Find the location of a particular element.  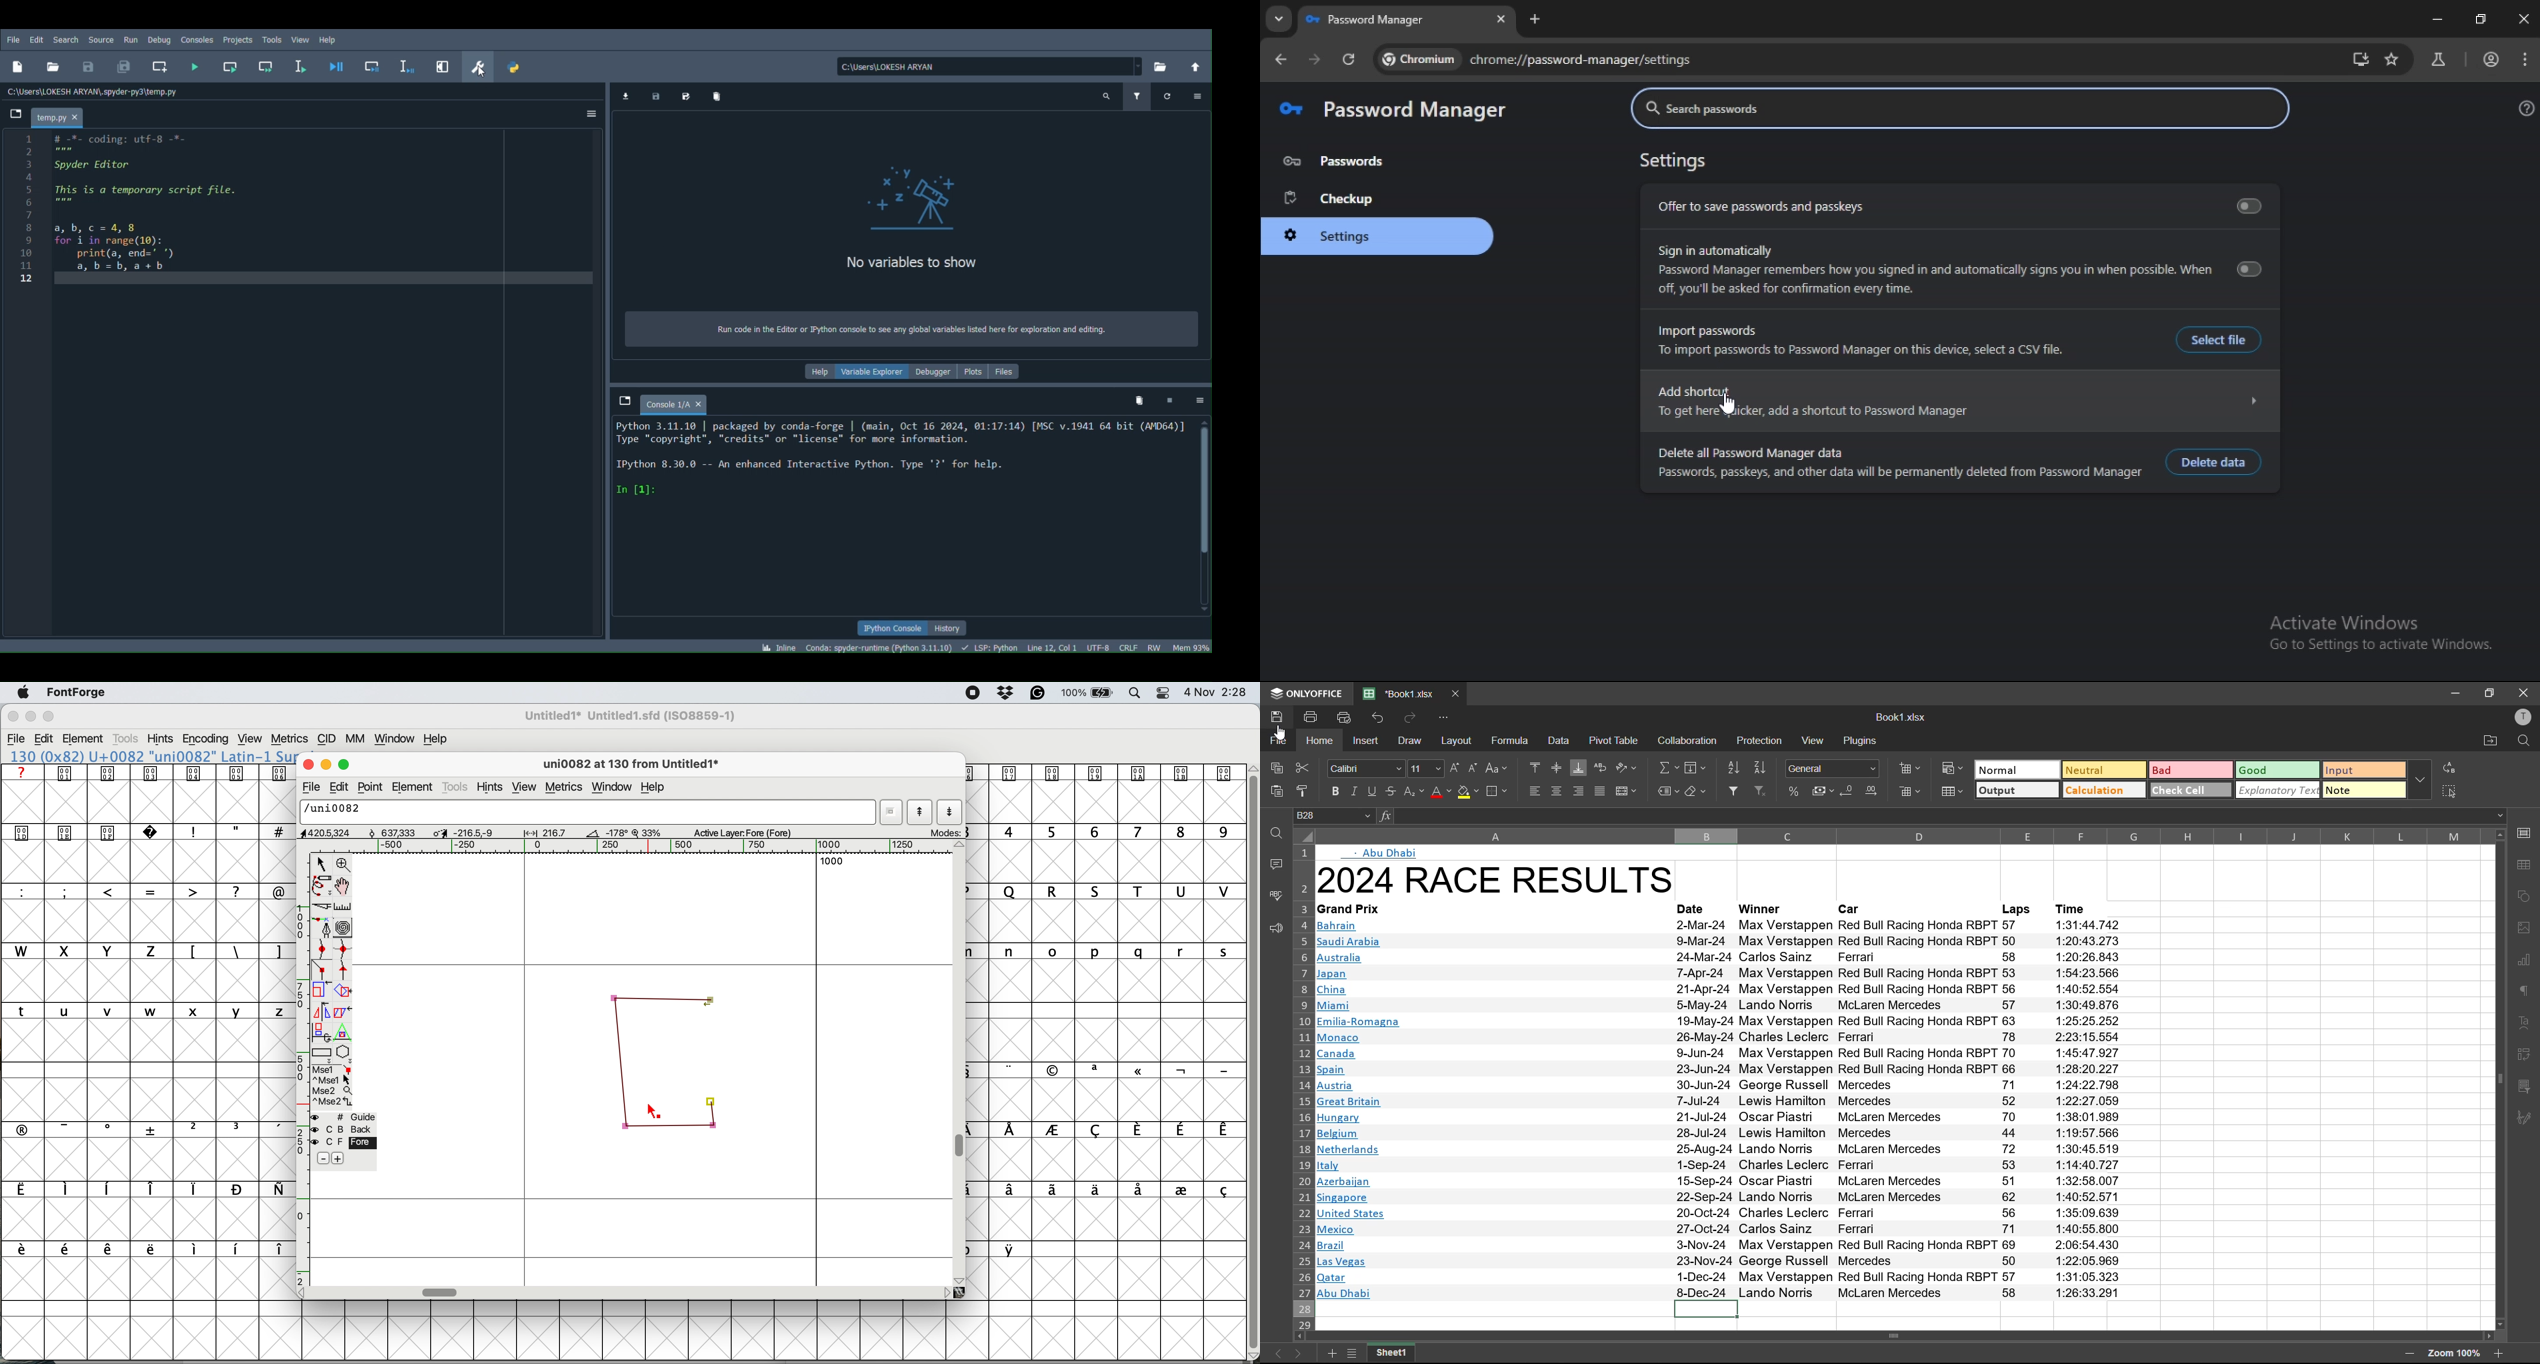

saudi Arabia 9-Mar-24 Max Verstappen Red Bull Racing Honda RBPT 50 1:20:43.273 is located at coordinates (1721, 942).